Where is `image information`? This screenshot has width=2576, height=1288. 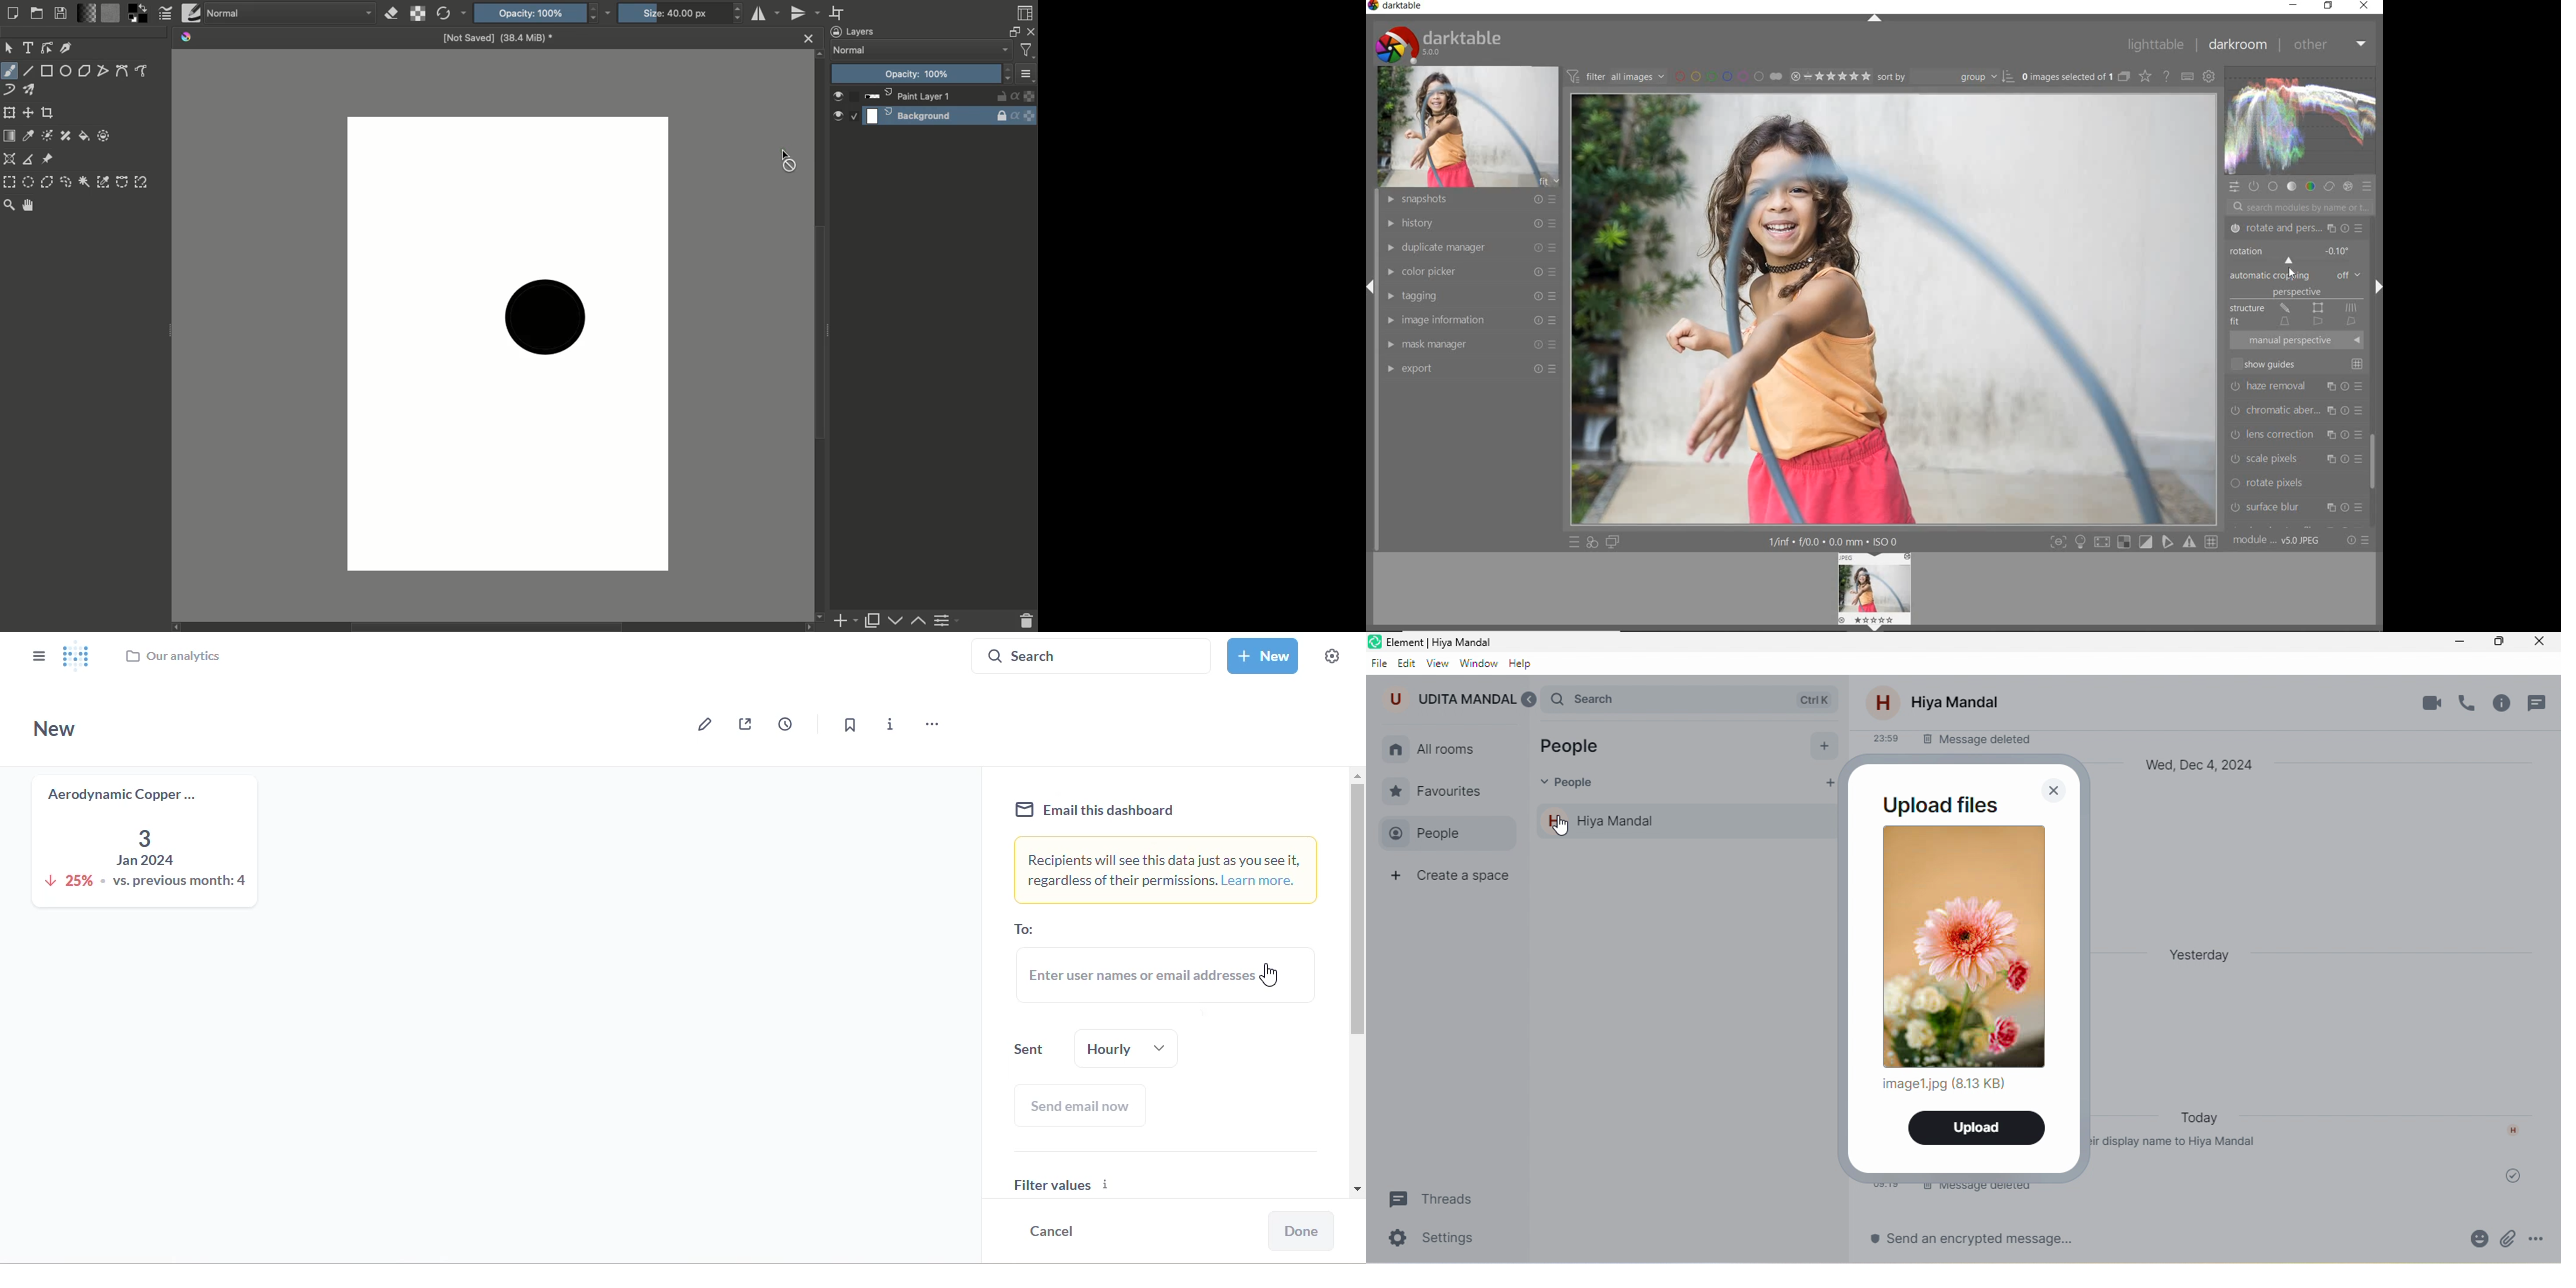 image information is located at coordinates (1470, 321).